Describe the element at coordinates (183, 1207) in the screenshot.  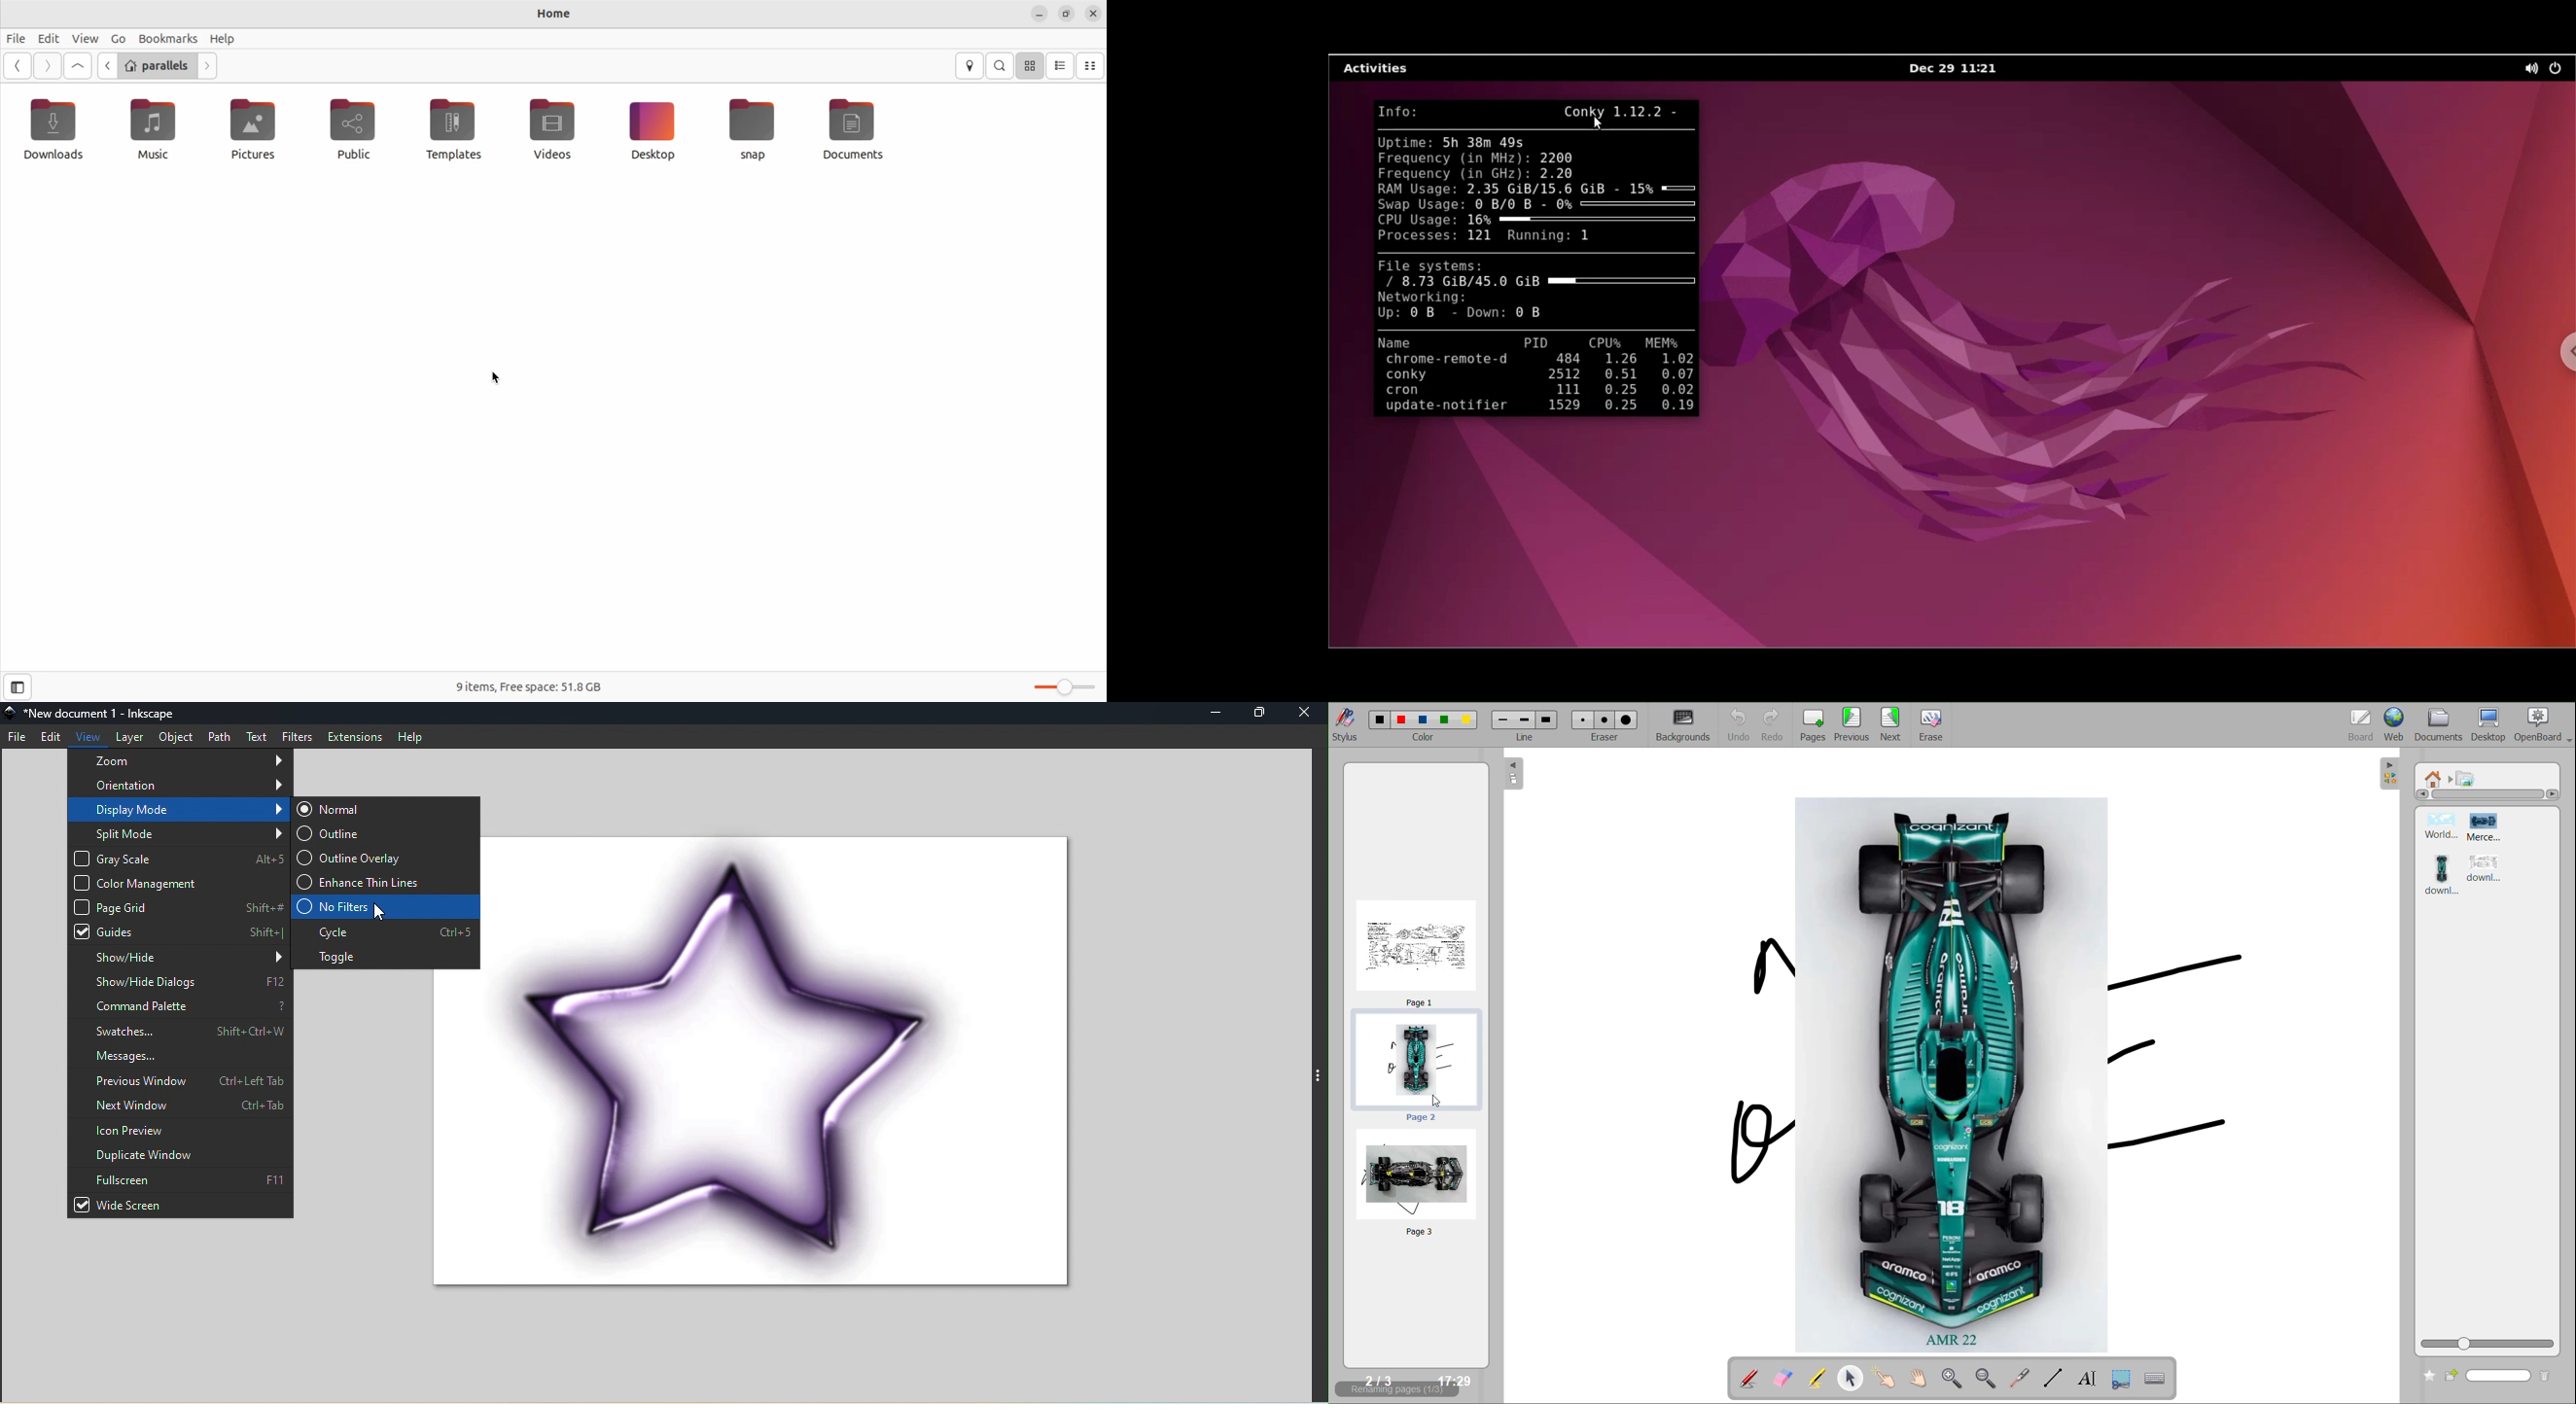
I see `Wide screen` at that location.